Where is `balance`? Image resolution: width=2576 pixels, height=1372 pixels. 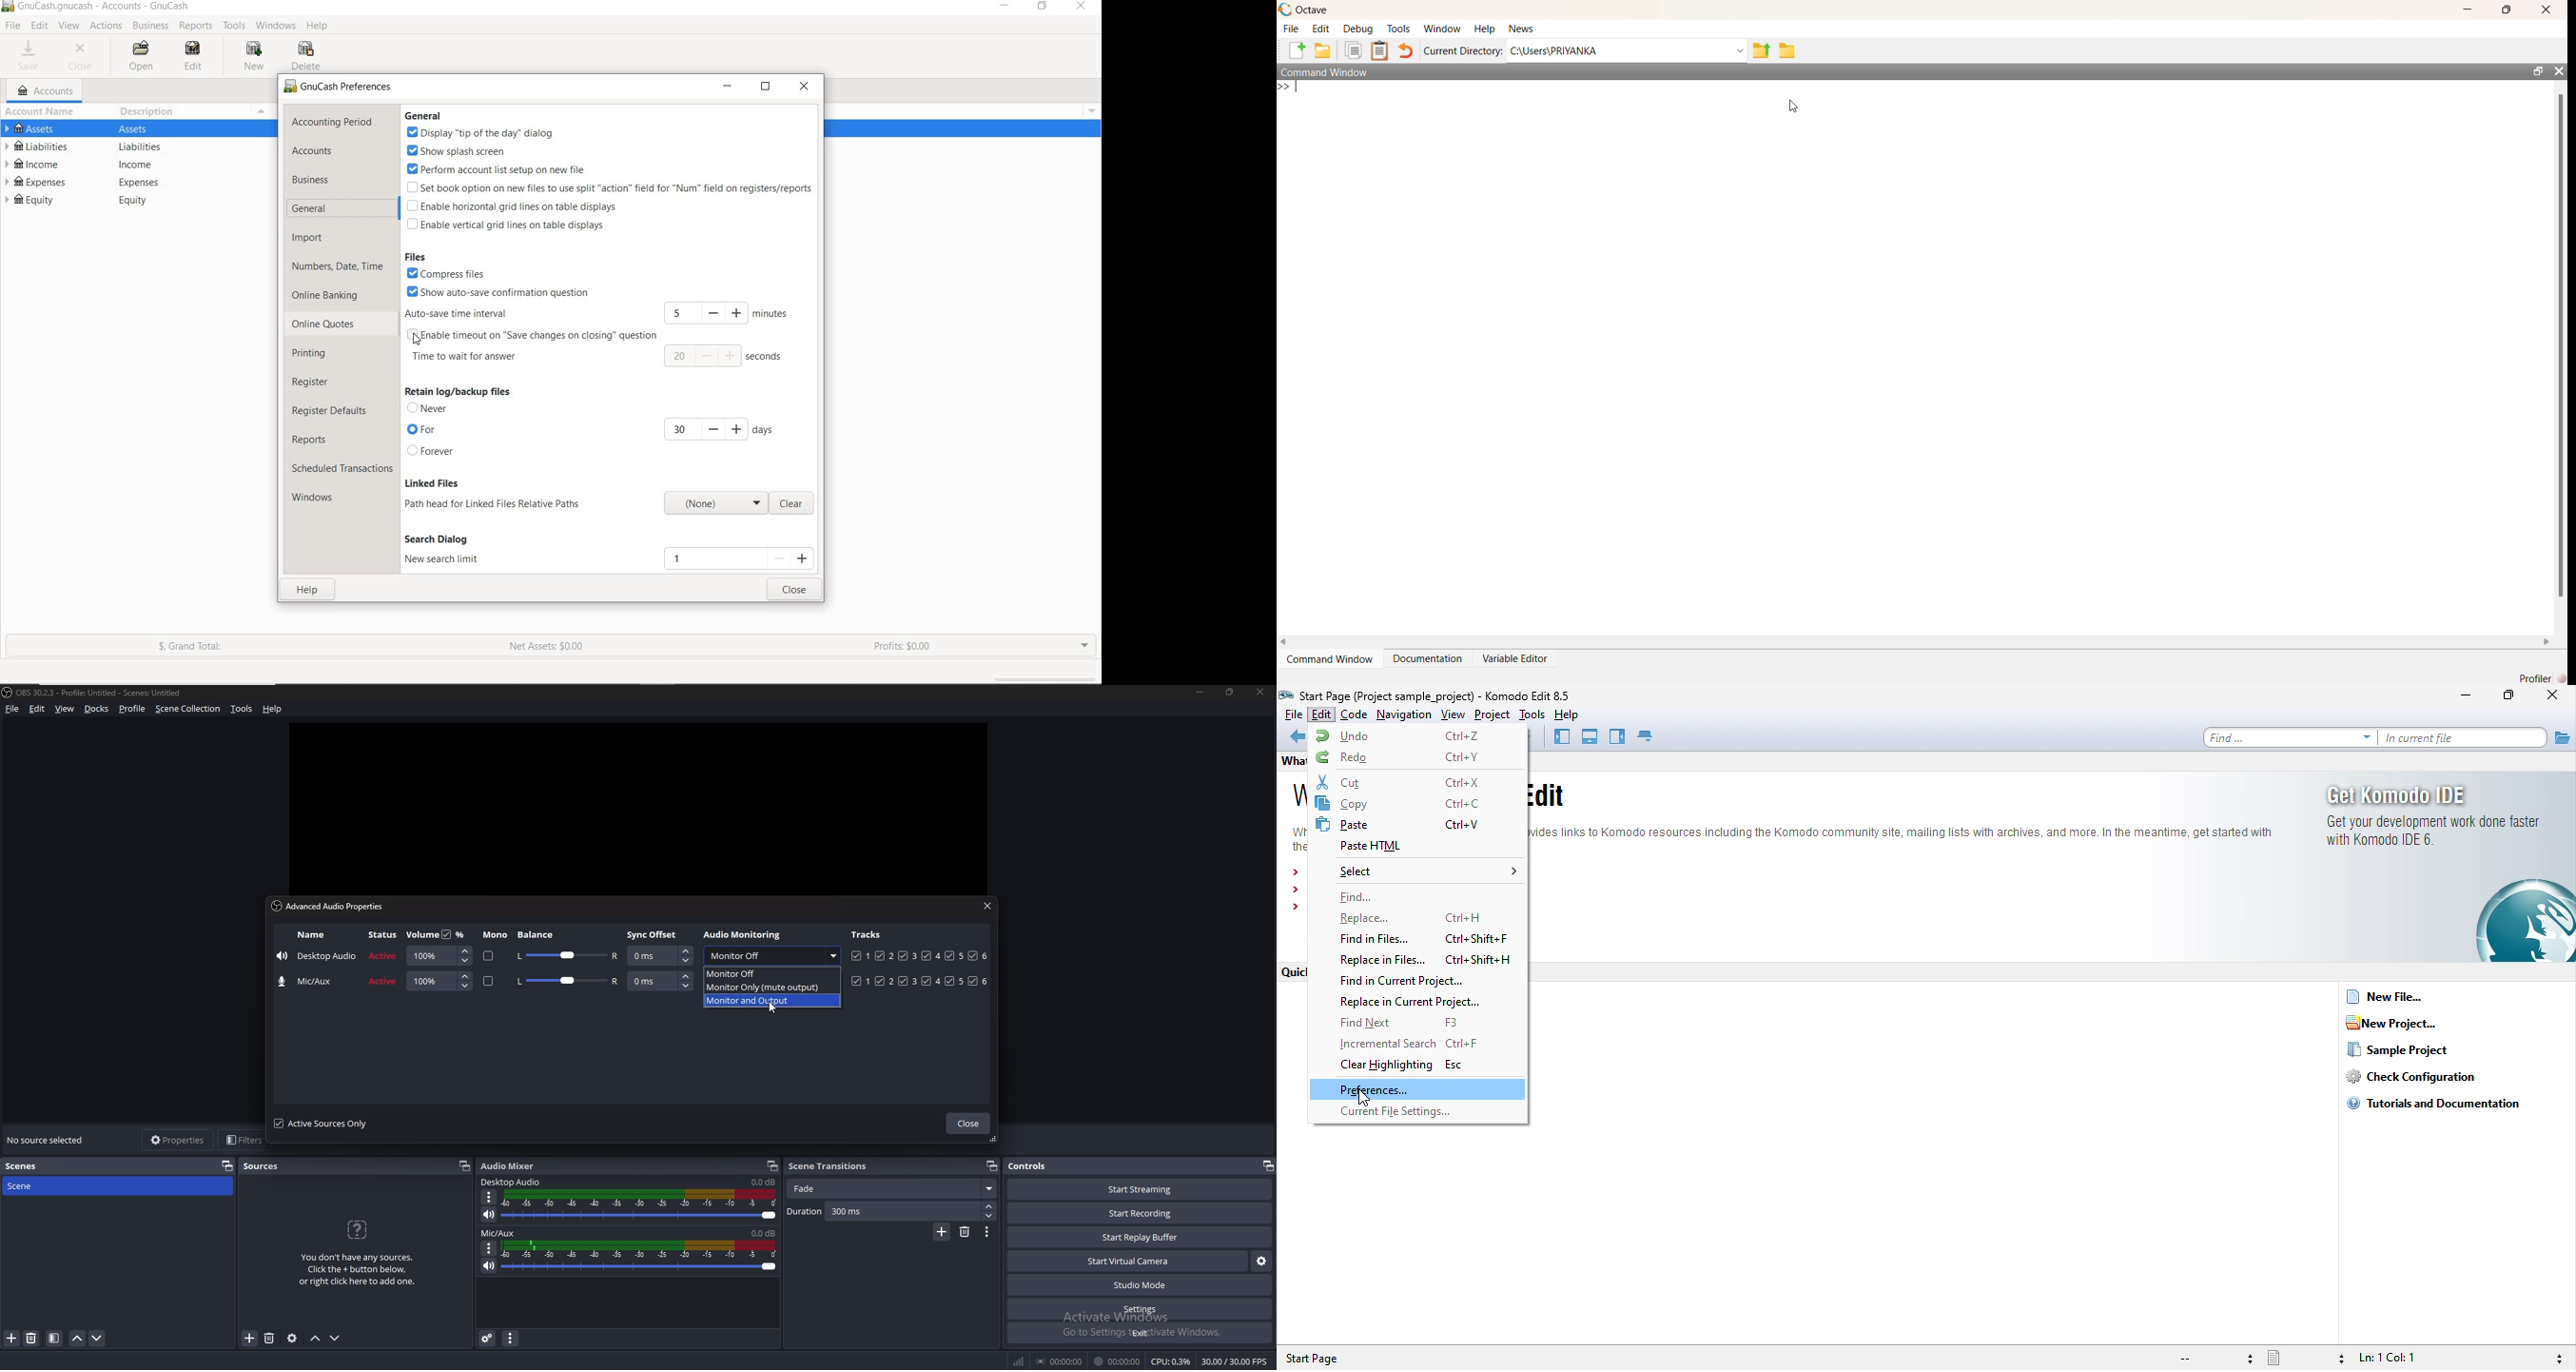 balance is located at coordinates (539, 934).